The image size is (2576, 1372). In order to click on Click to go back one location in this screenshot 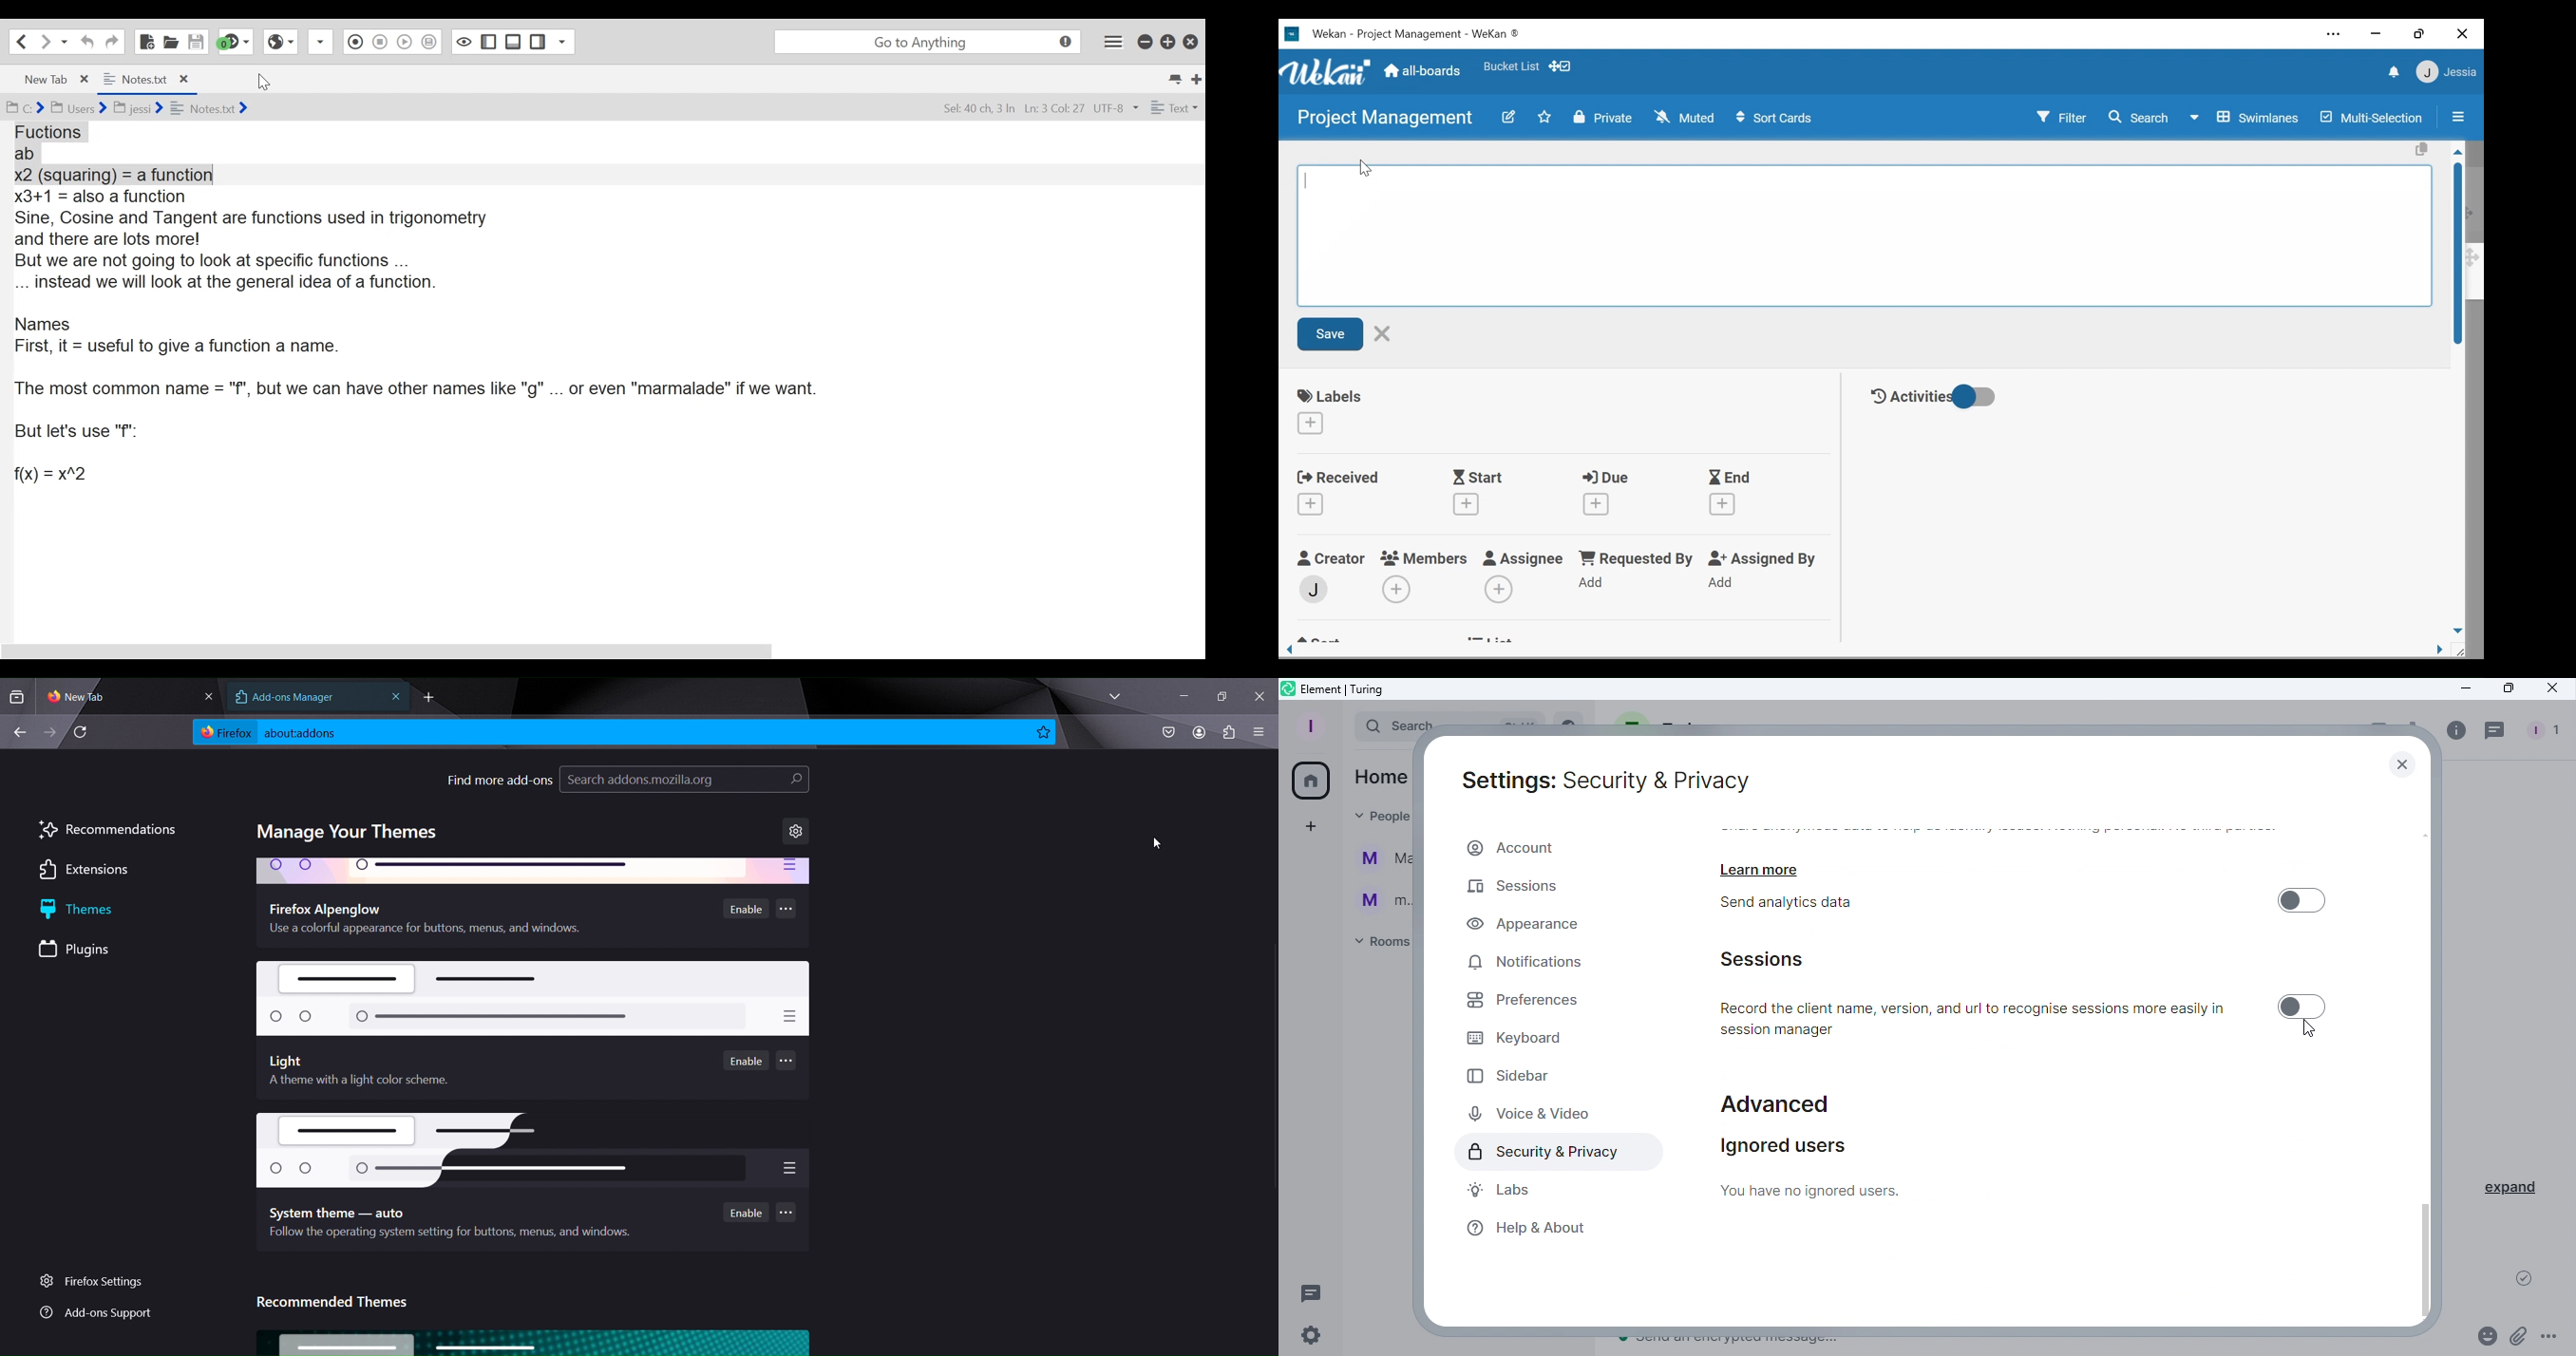, I will do `click(19, 41)`.